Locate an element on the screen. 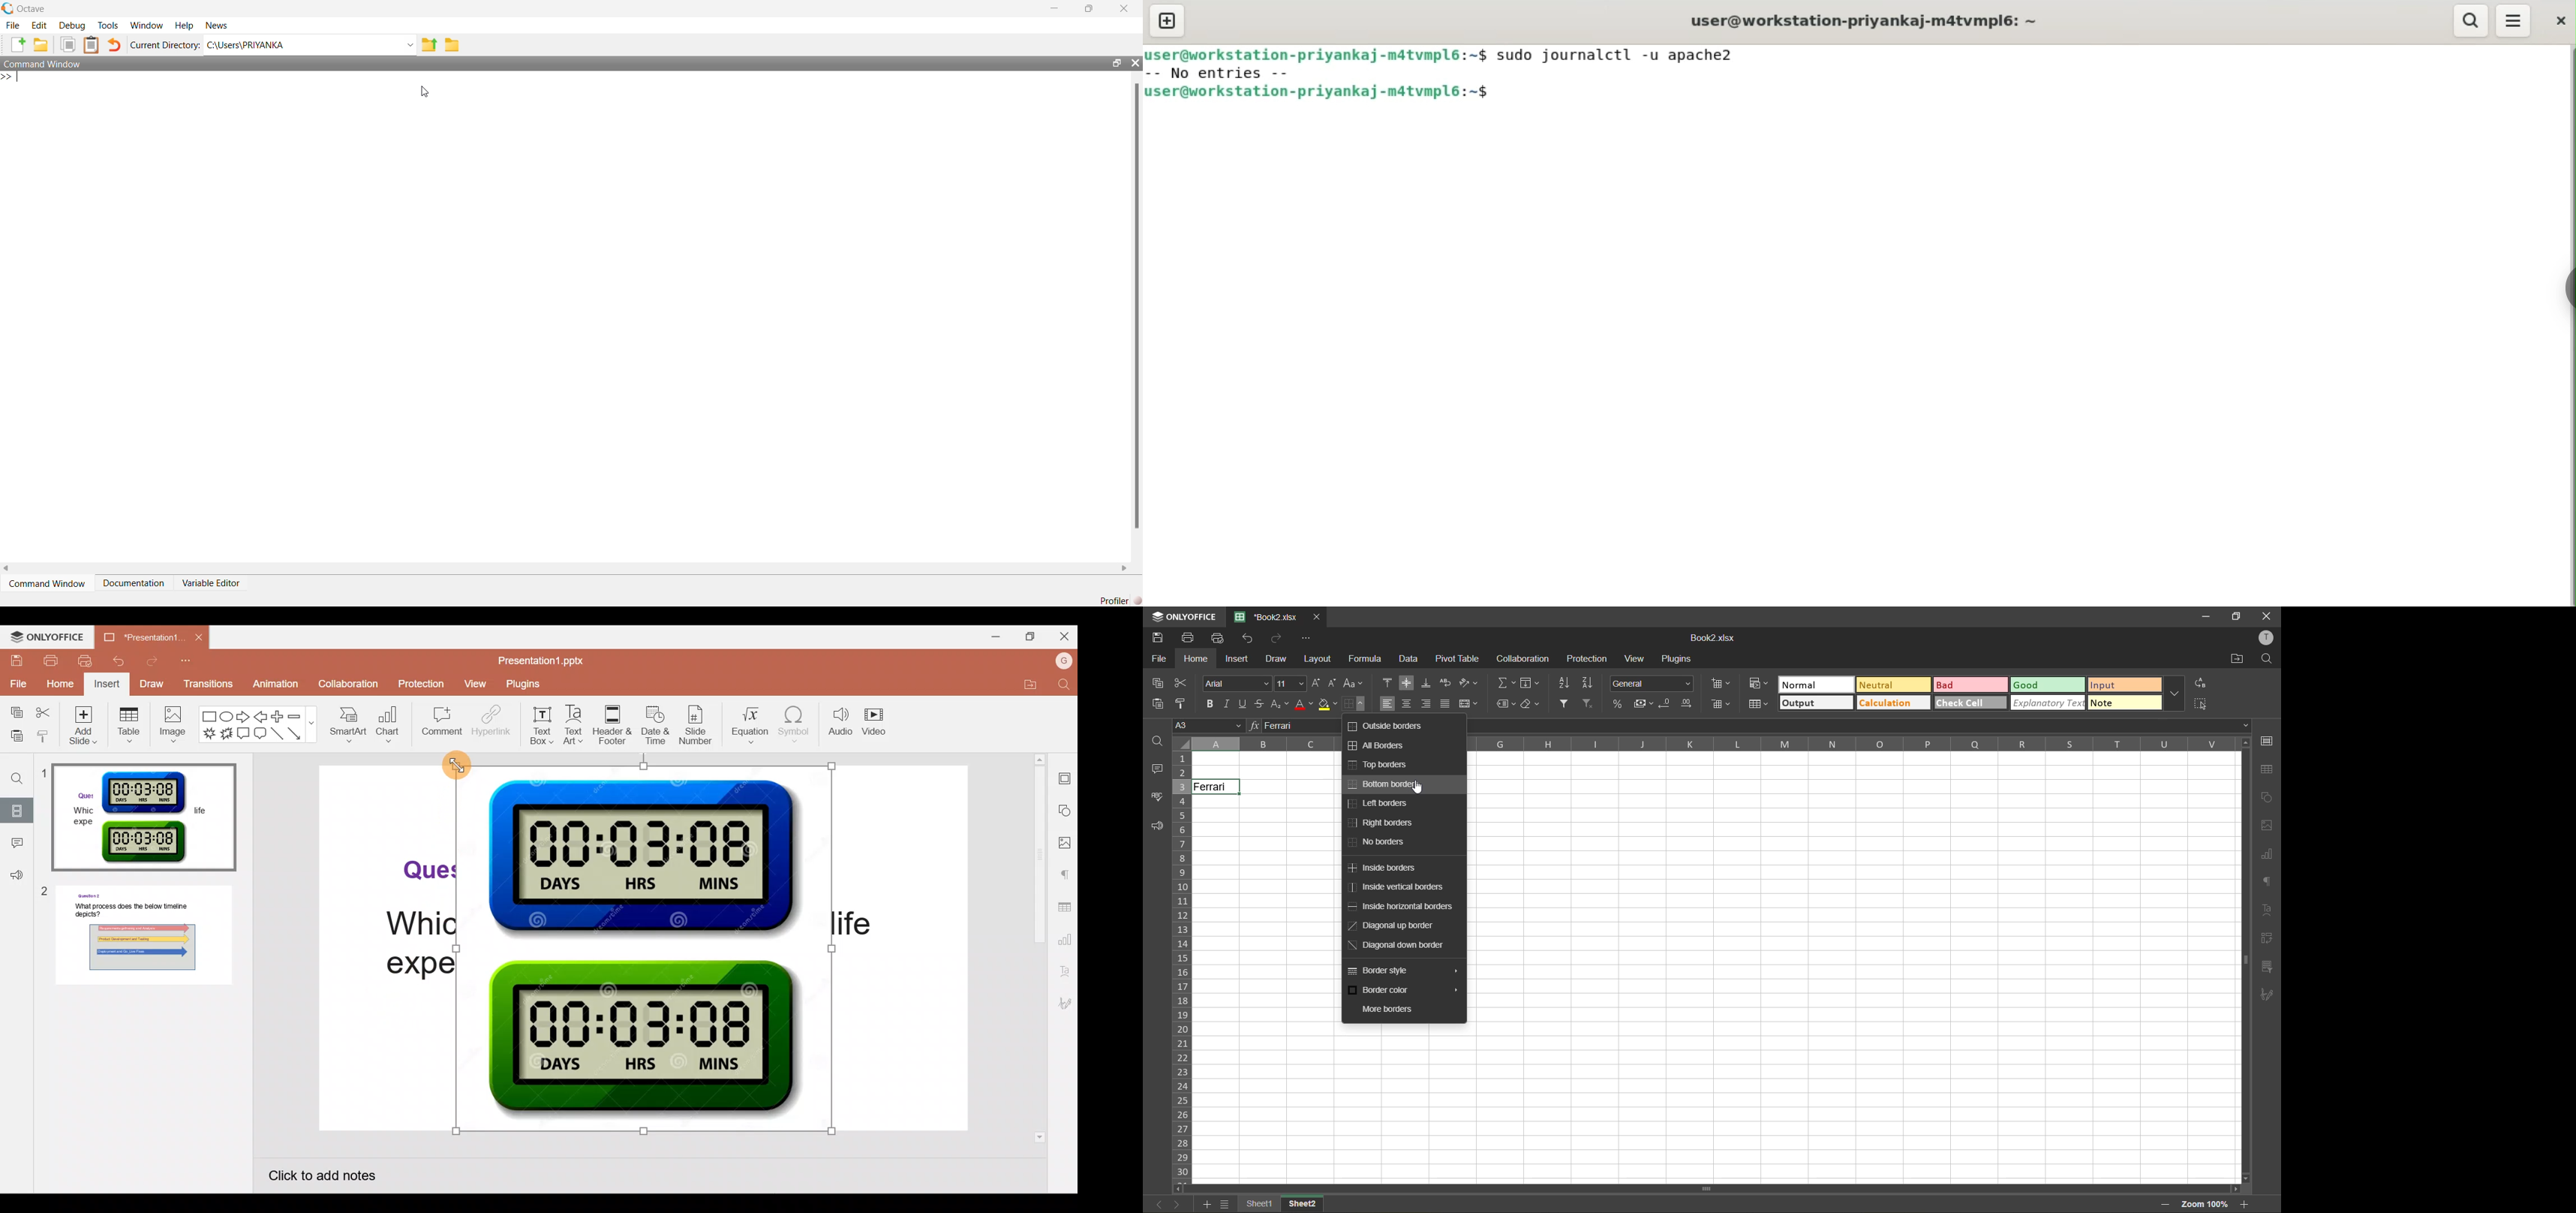 The height and width of the screenshot is (1232, 2576). diagonal up border is located at coordinates (1391, 926).